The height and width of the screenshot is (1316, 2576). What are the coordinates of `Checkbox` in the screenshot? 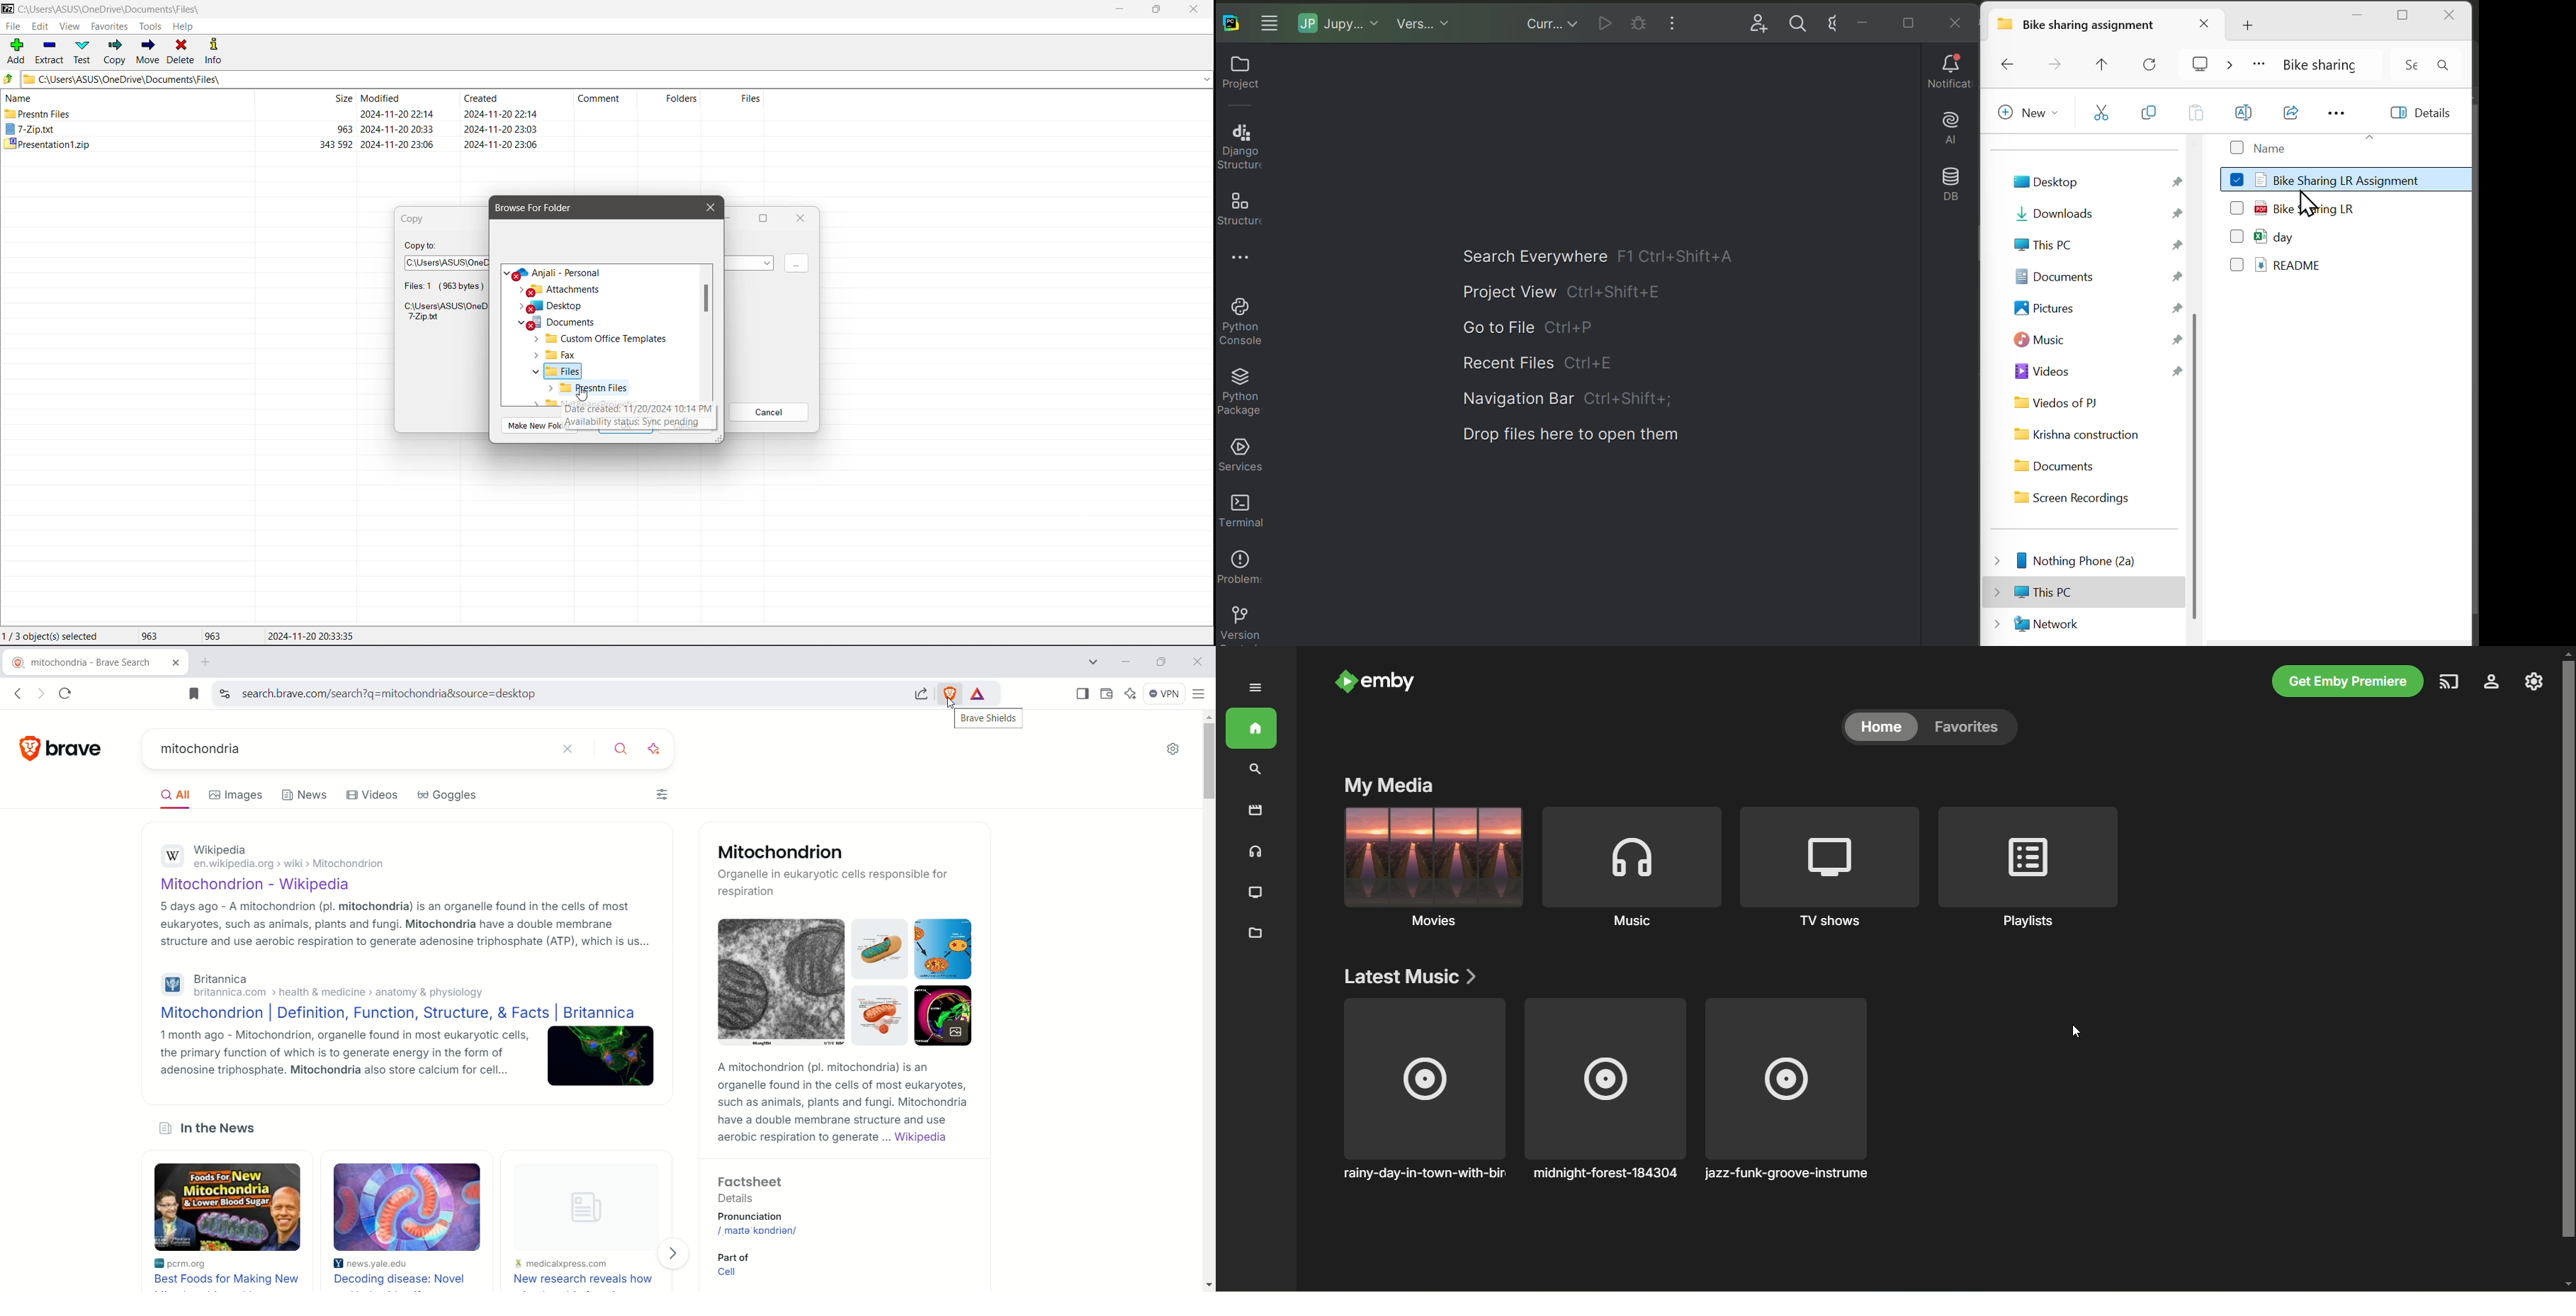 It's located at (2237, 268).